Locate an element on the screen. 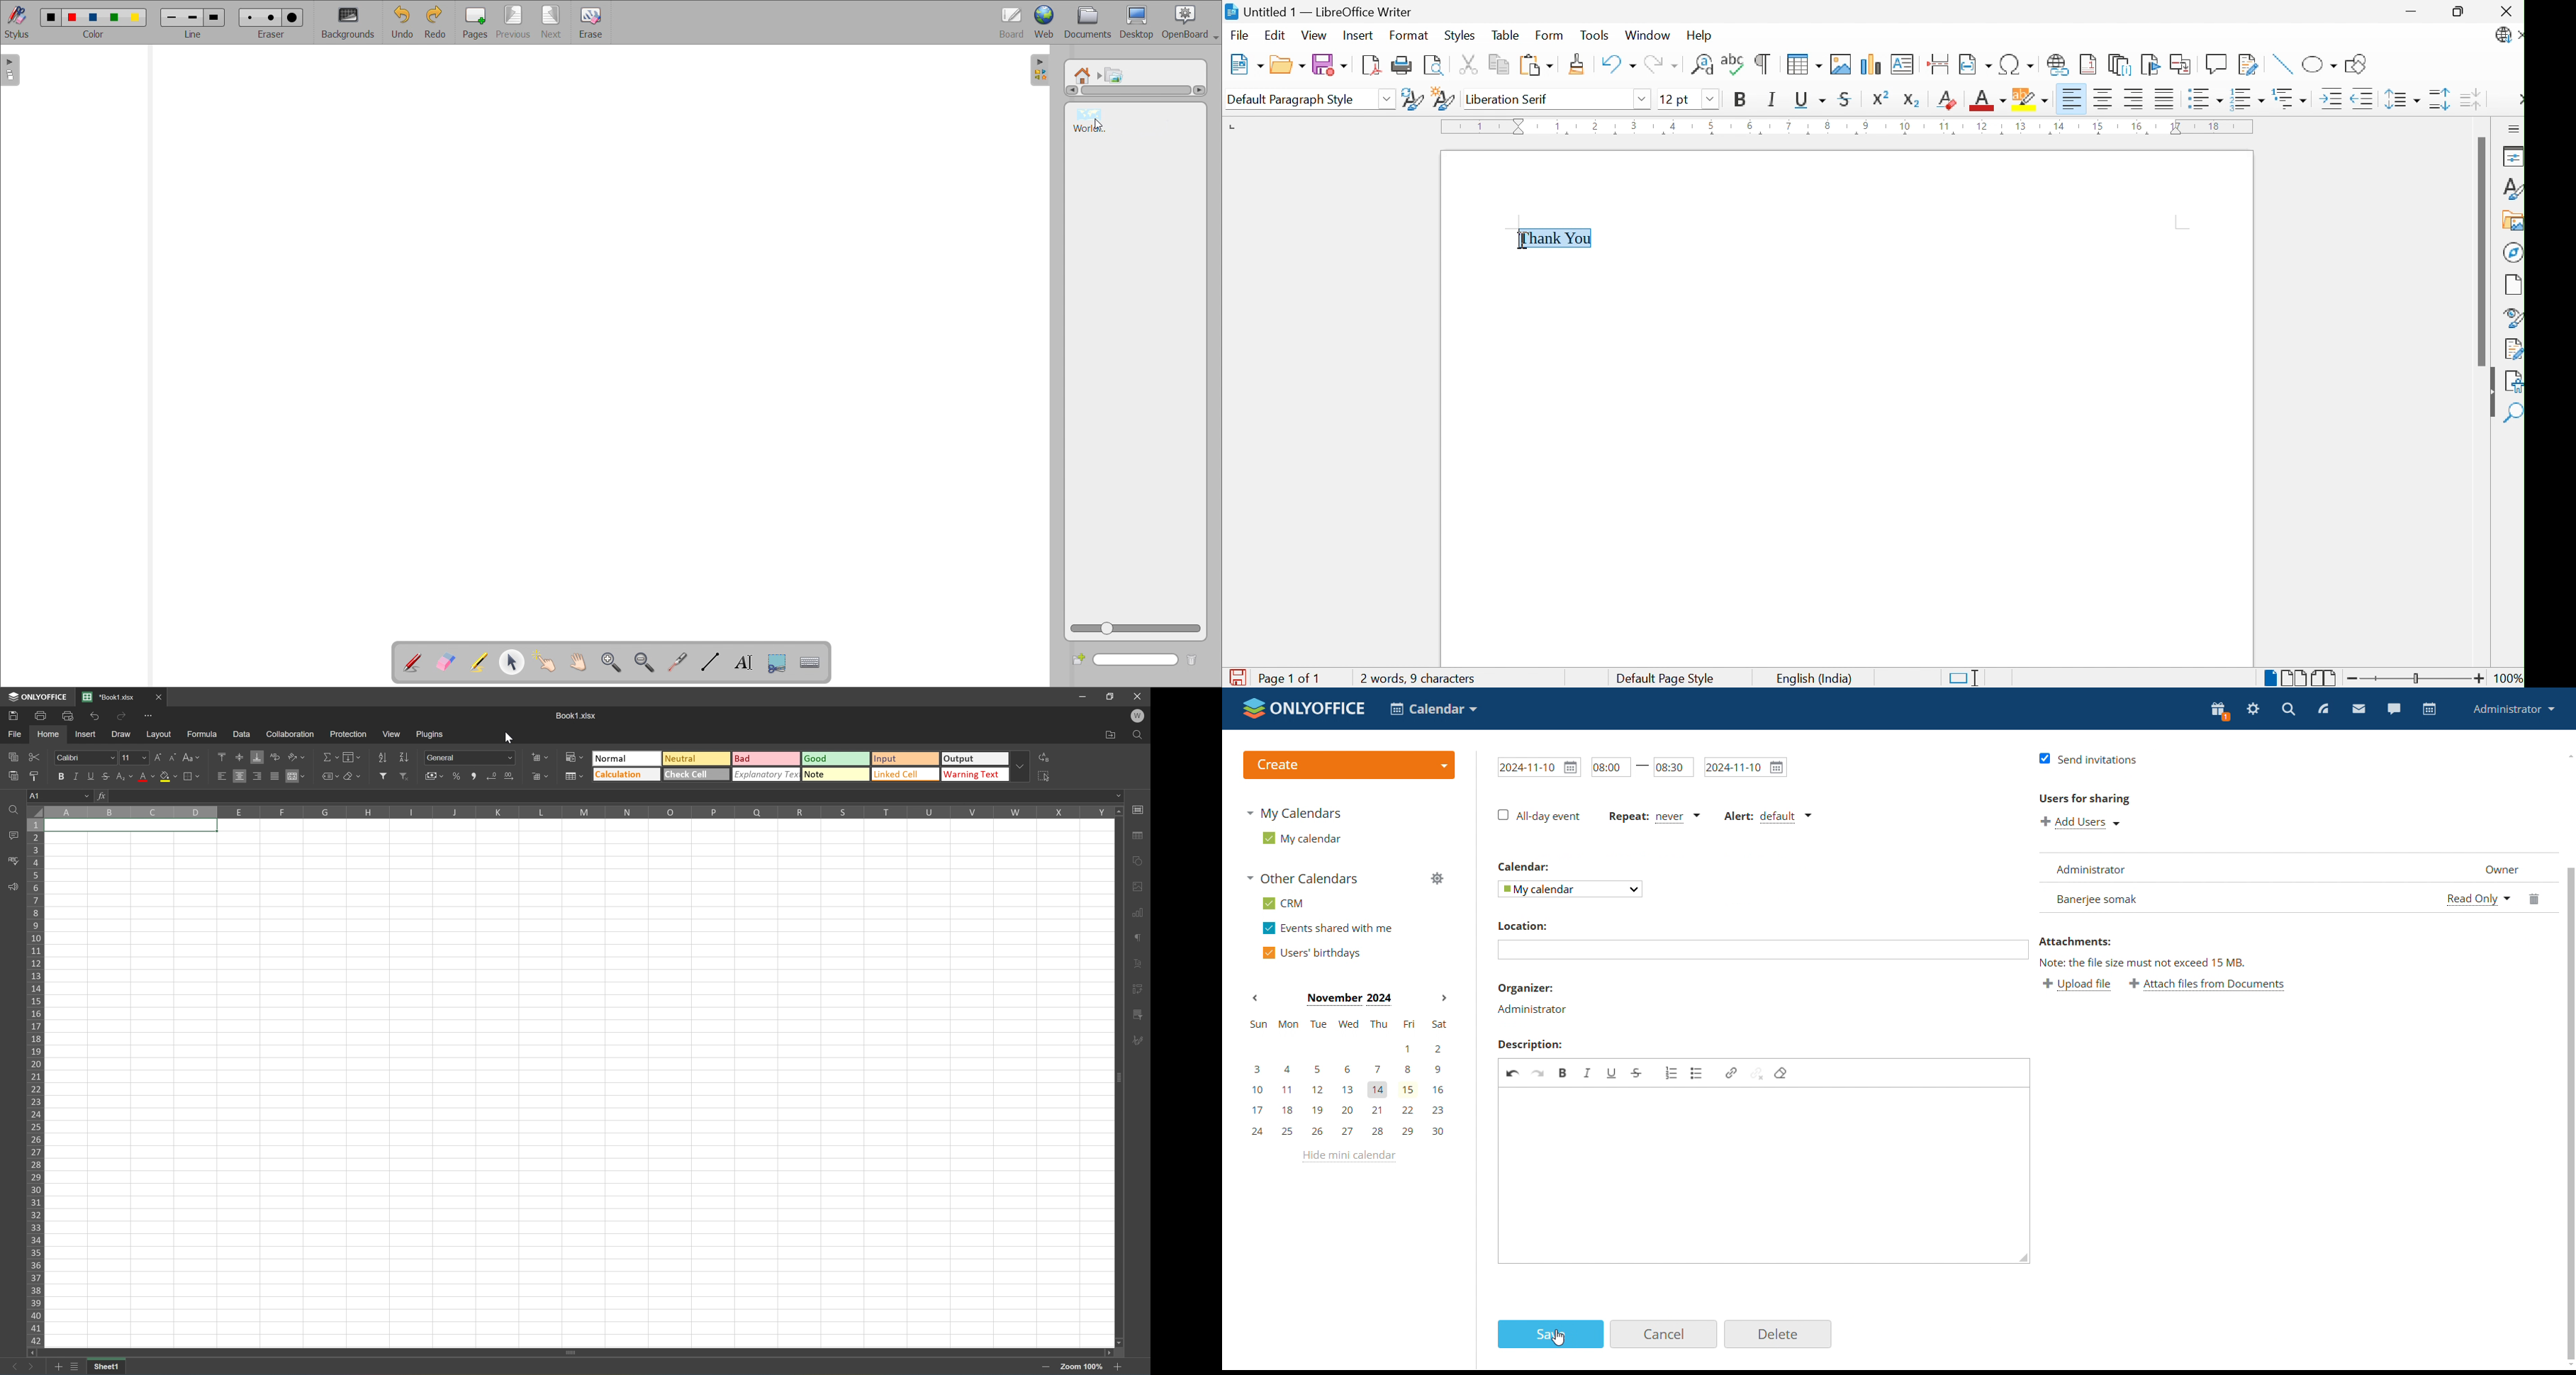 This screenshot has width=2576, height=1400. Page is located at coordinates (2513, 284).